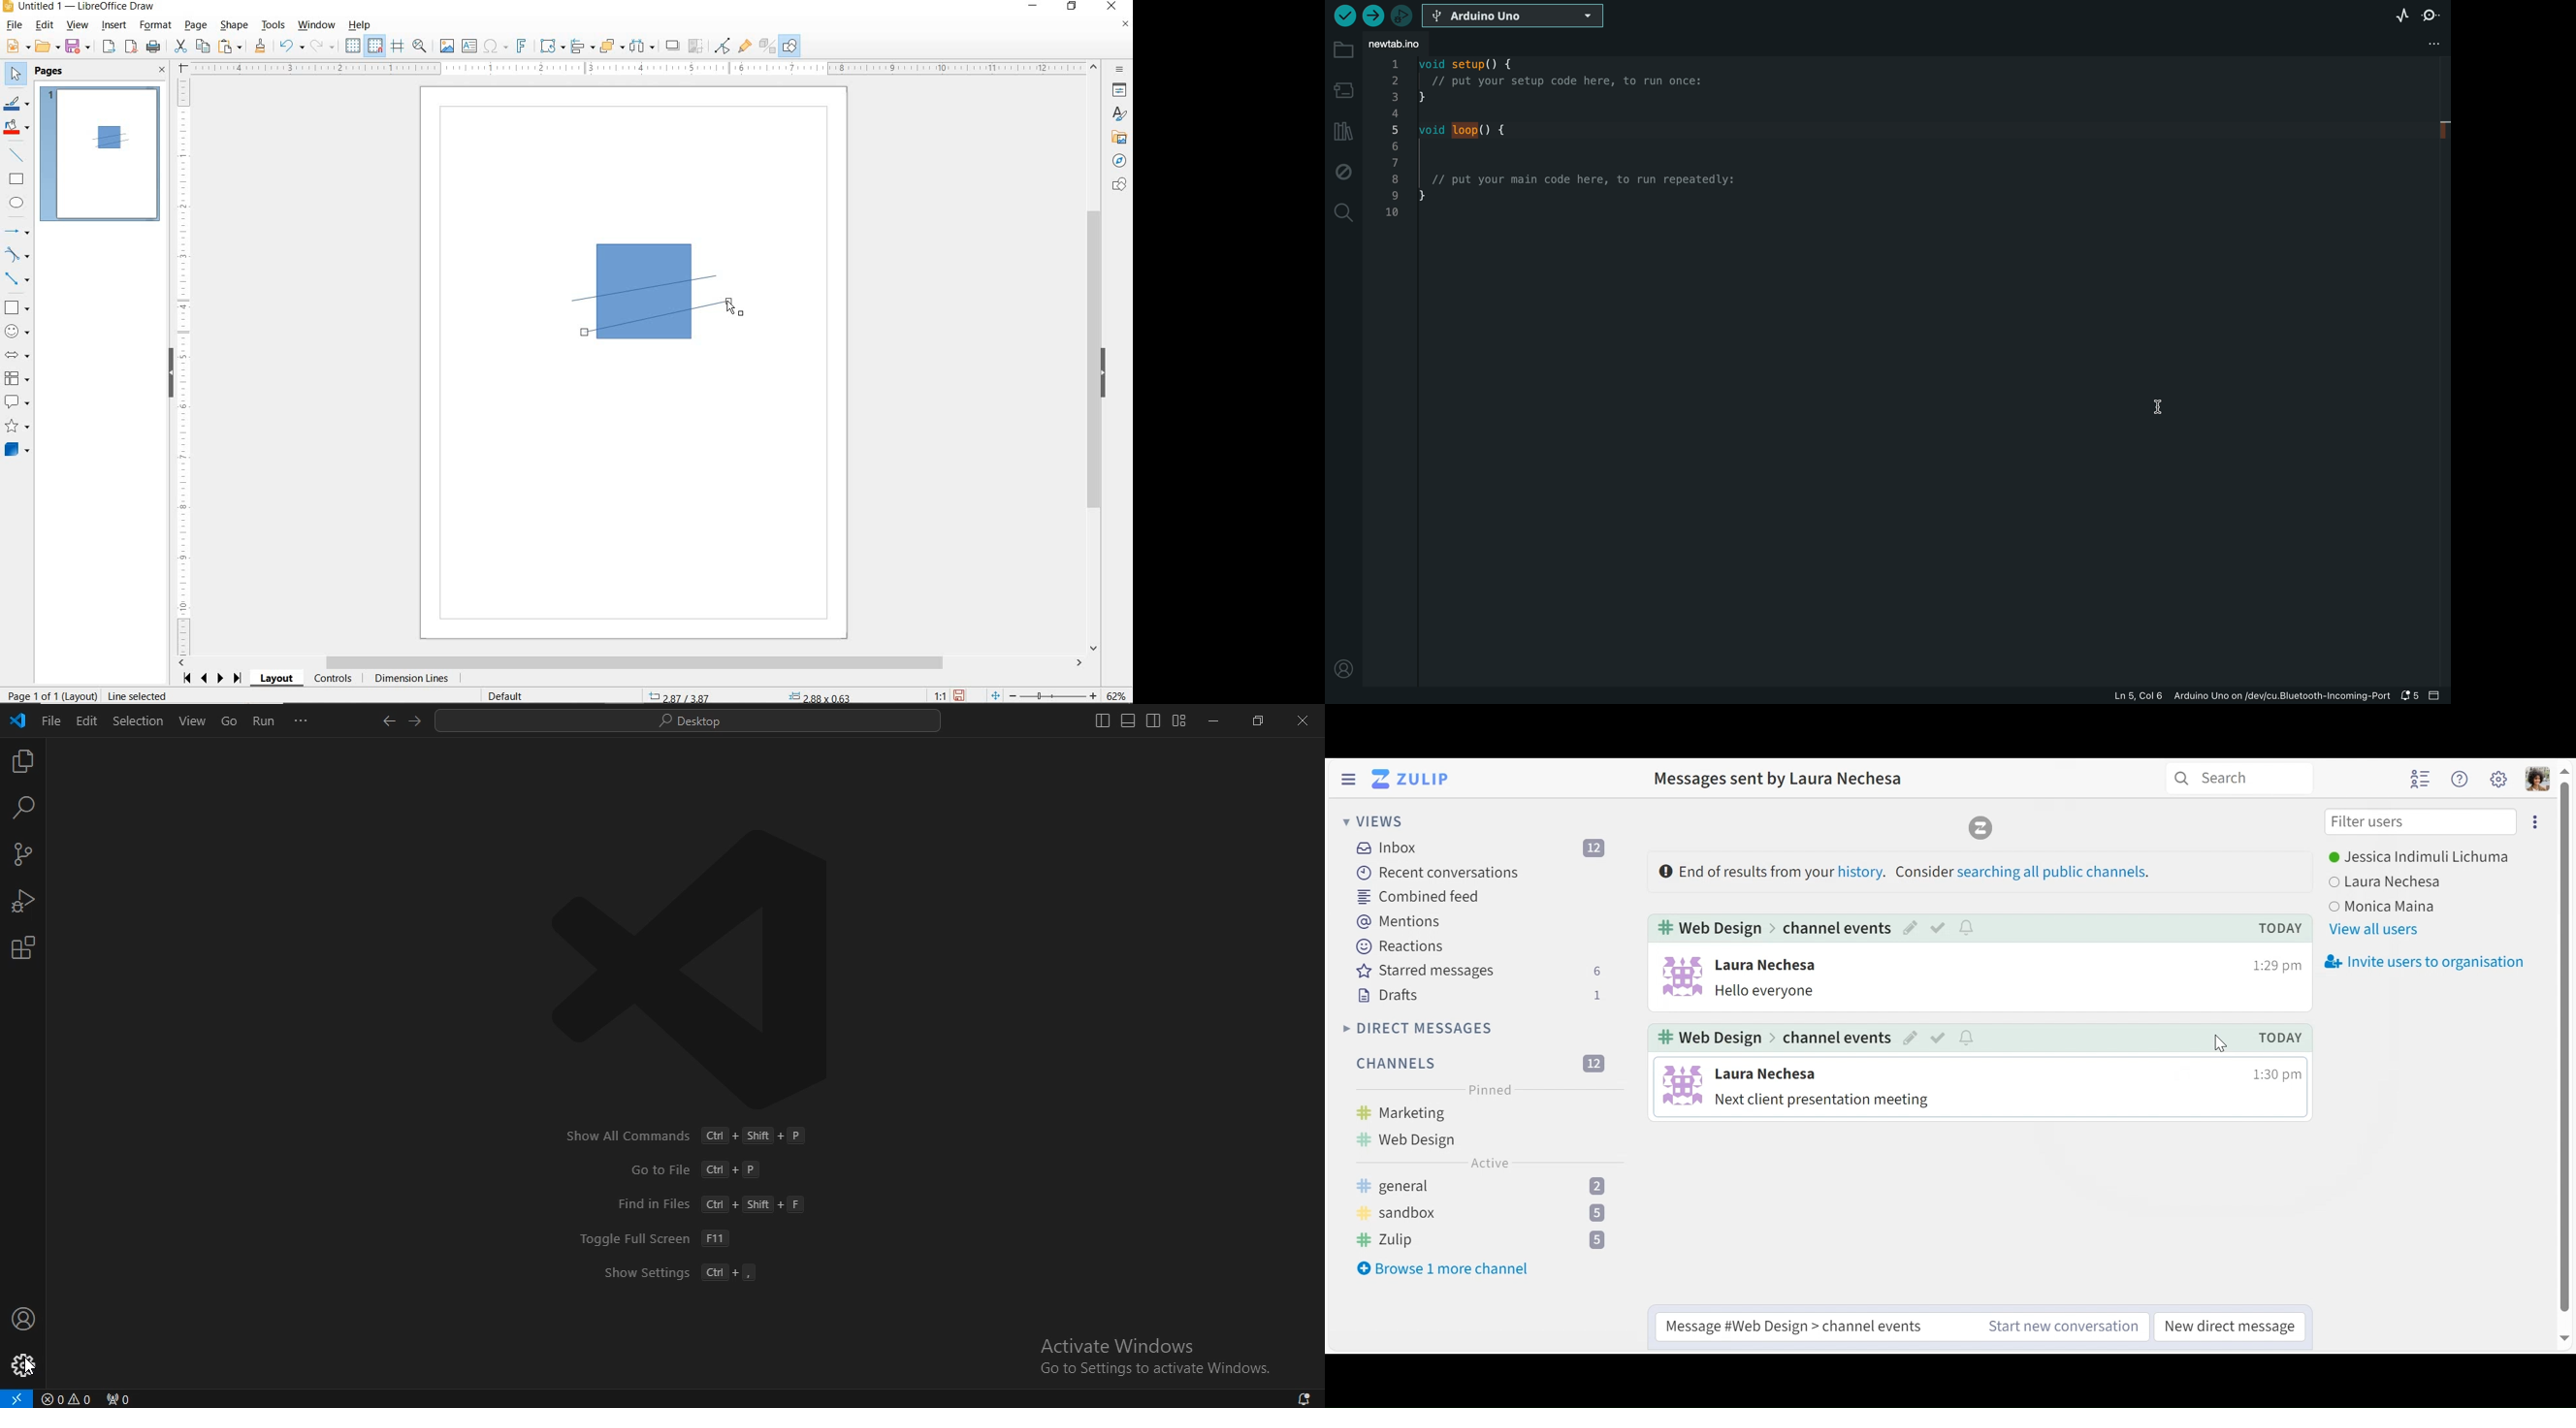 Image resolution: width=2576 pixels, height=1428 pixels. I want to click on TRANSFORMATIONS, so click(551, 46).